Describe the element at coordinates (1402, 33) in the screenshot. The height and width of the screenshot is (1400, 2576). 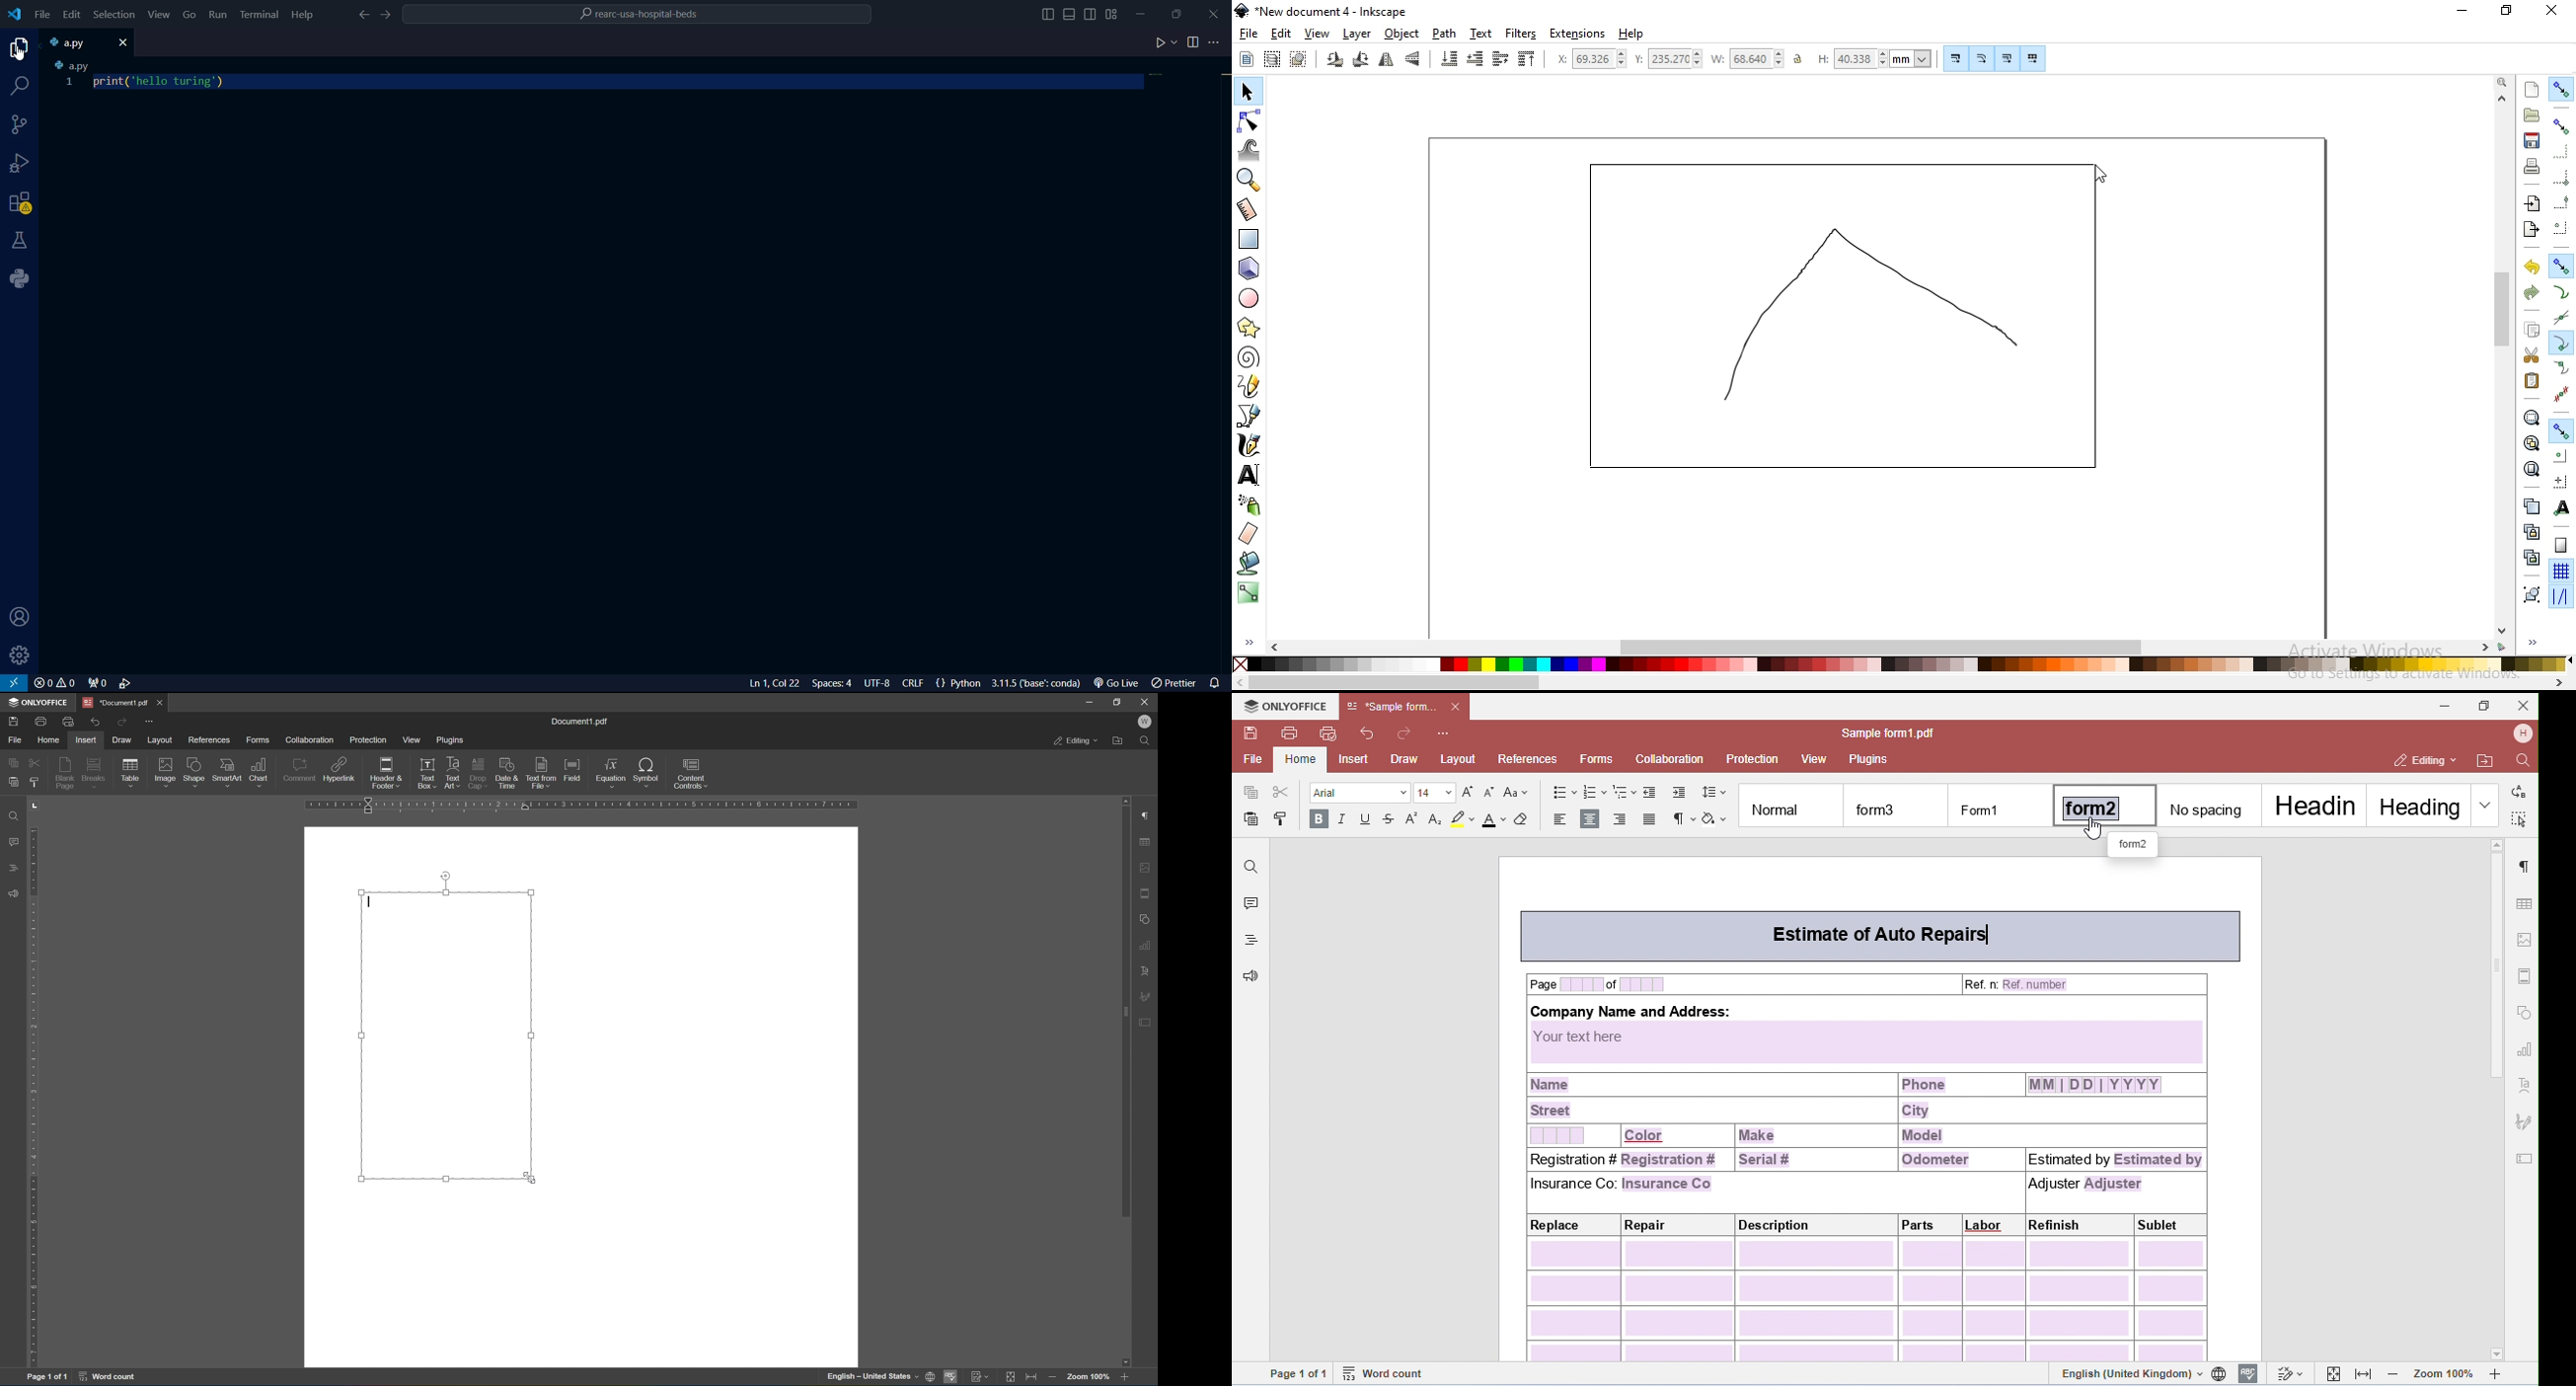
I see `object` at that location.